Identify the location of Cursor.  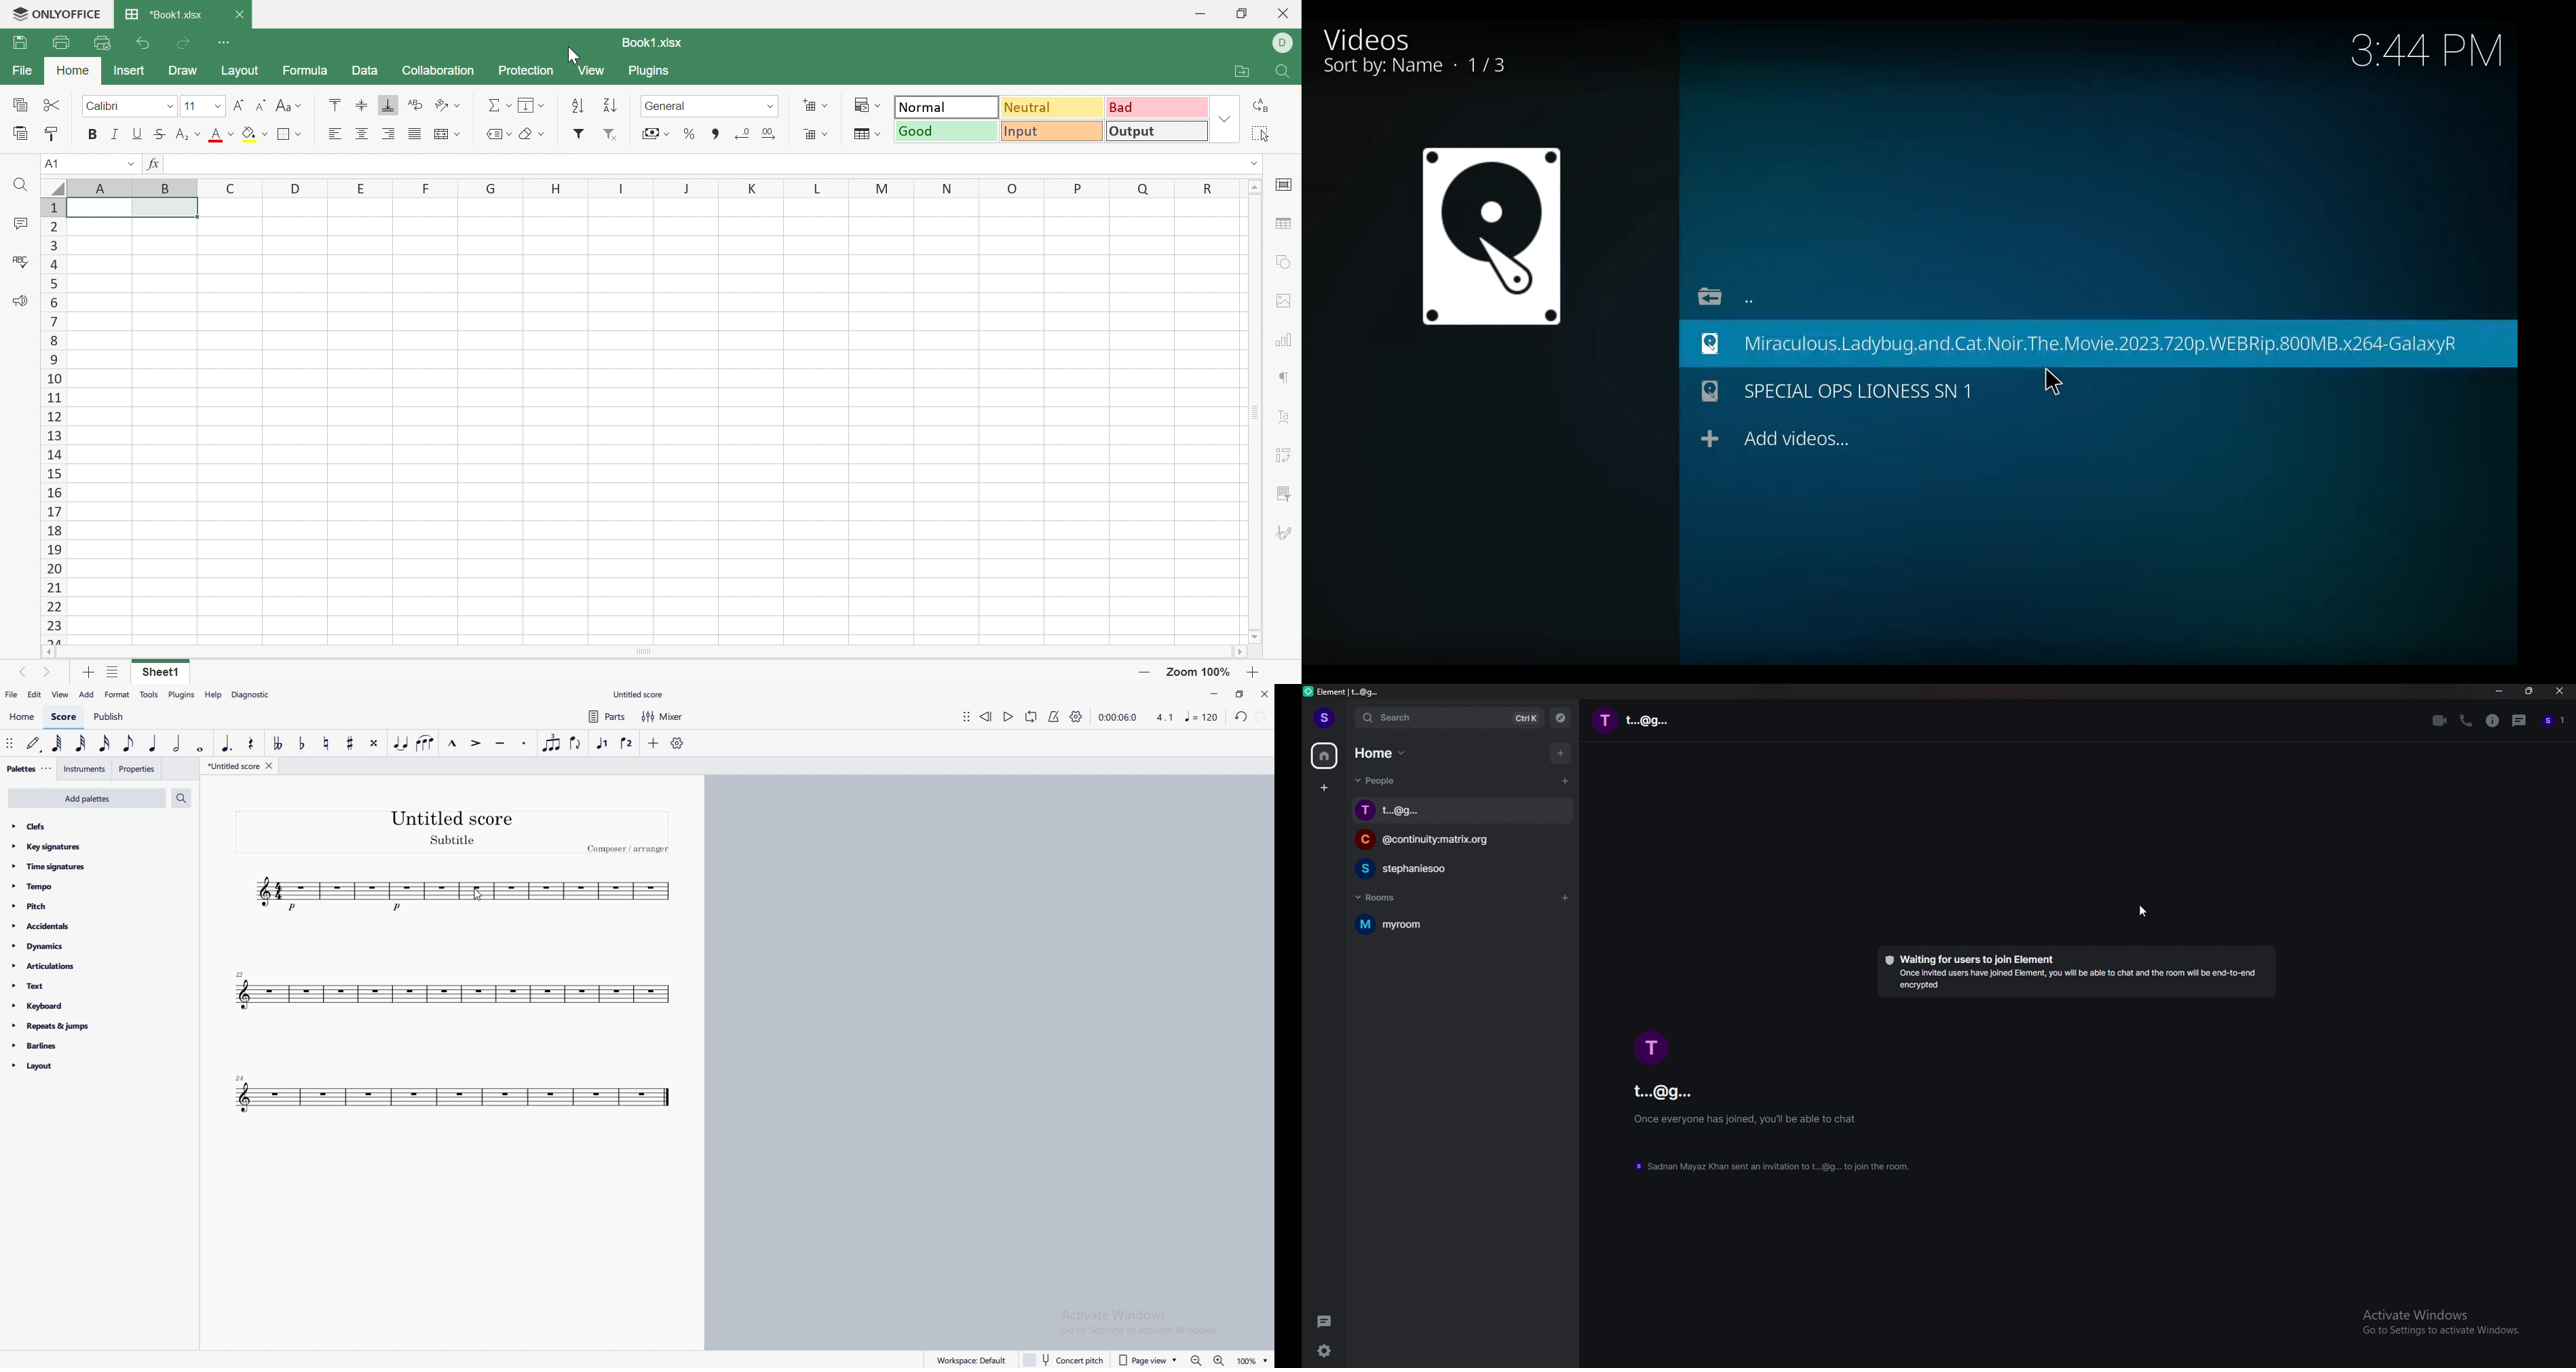
(574, 54).